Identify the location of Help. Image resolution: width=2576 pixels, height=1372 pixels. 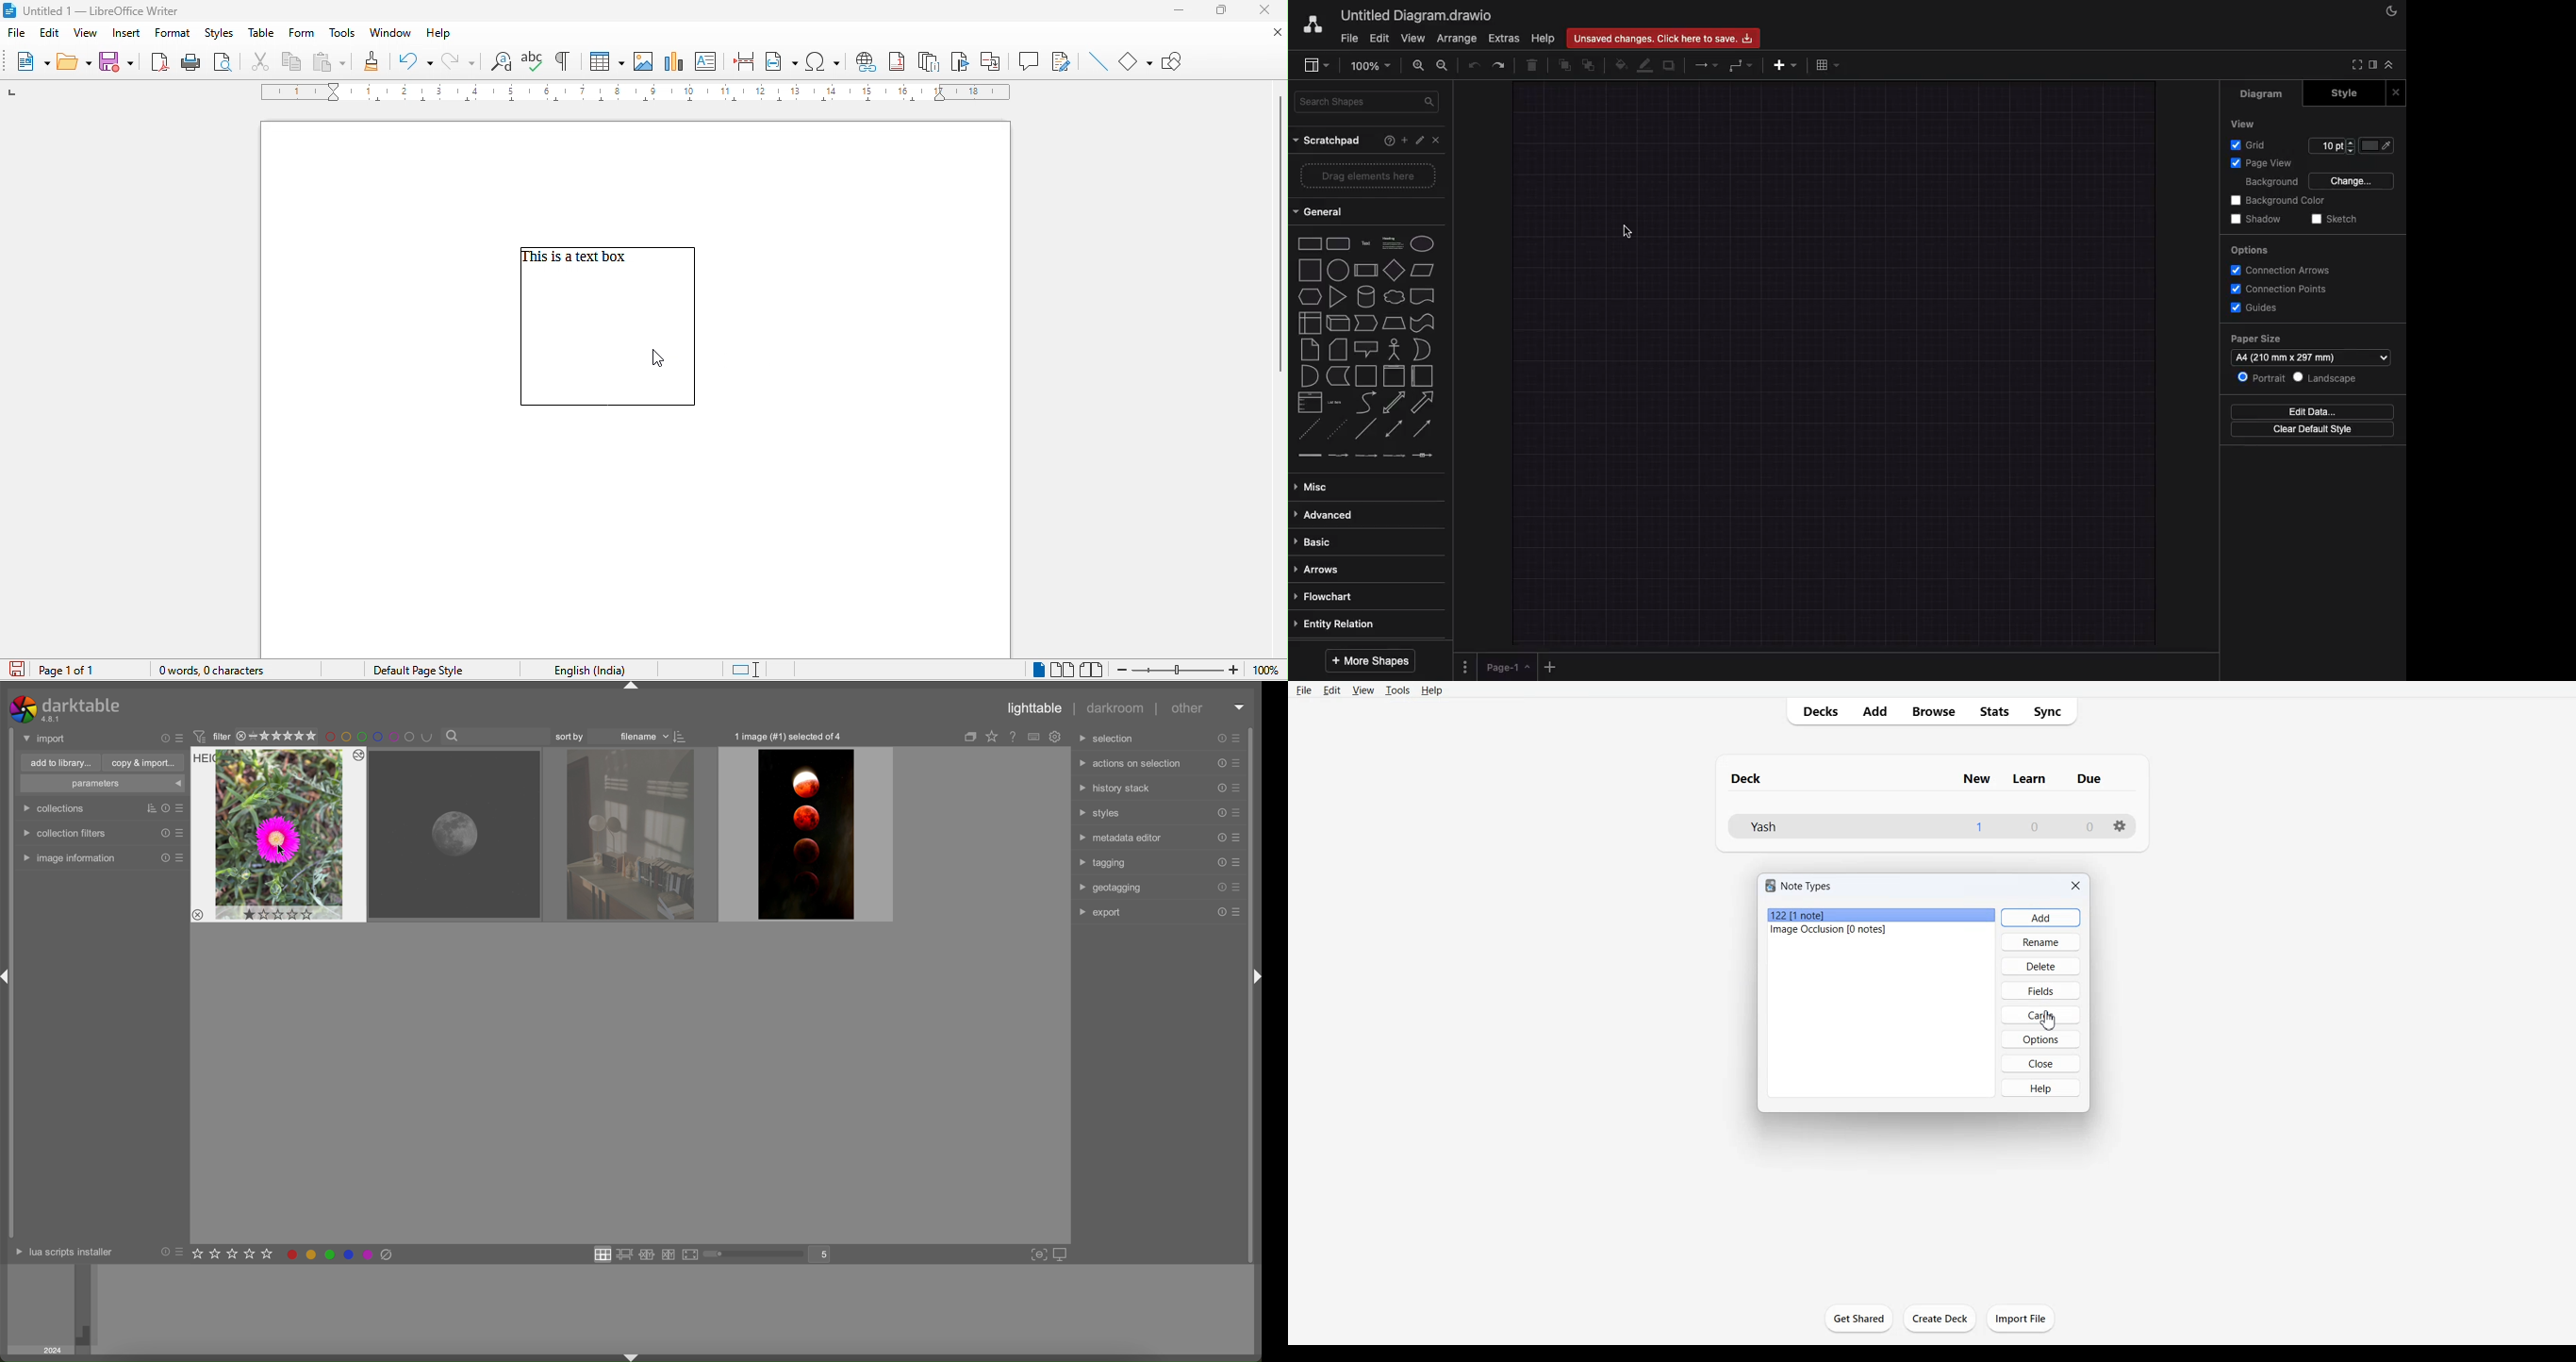
(2041, 1088).